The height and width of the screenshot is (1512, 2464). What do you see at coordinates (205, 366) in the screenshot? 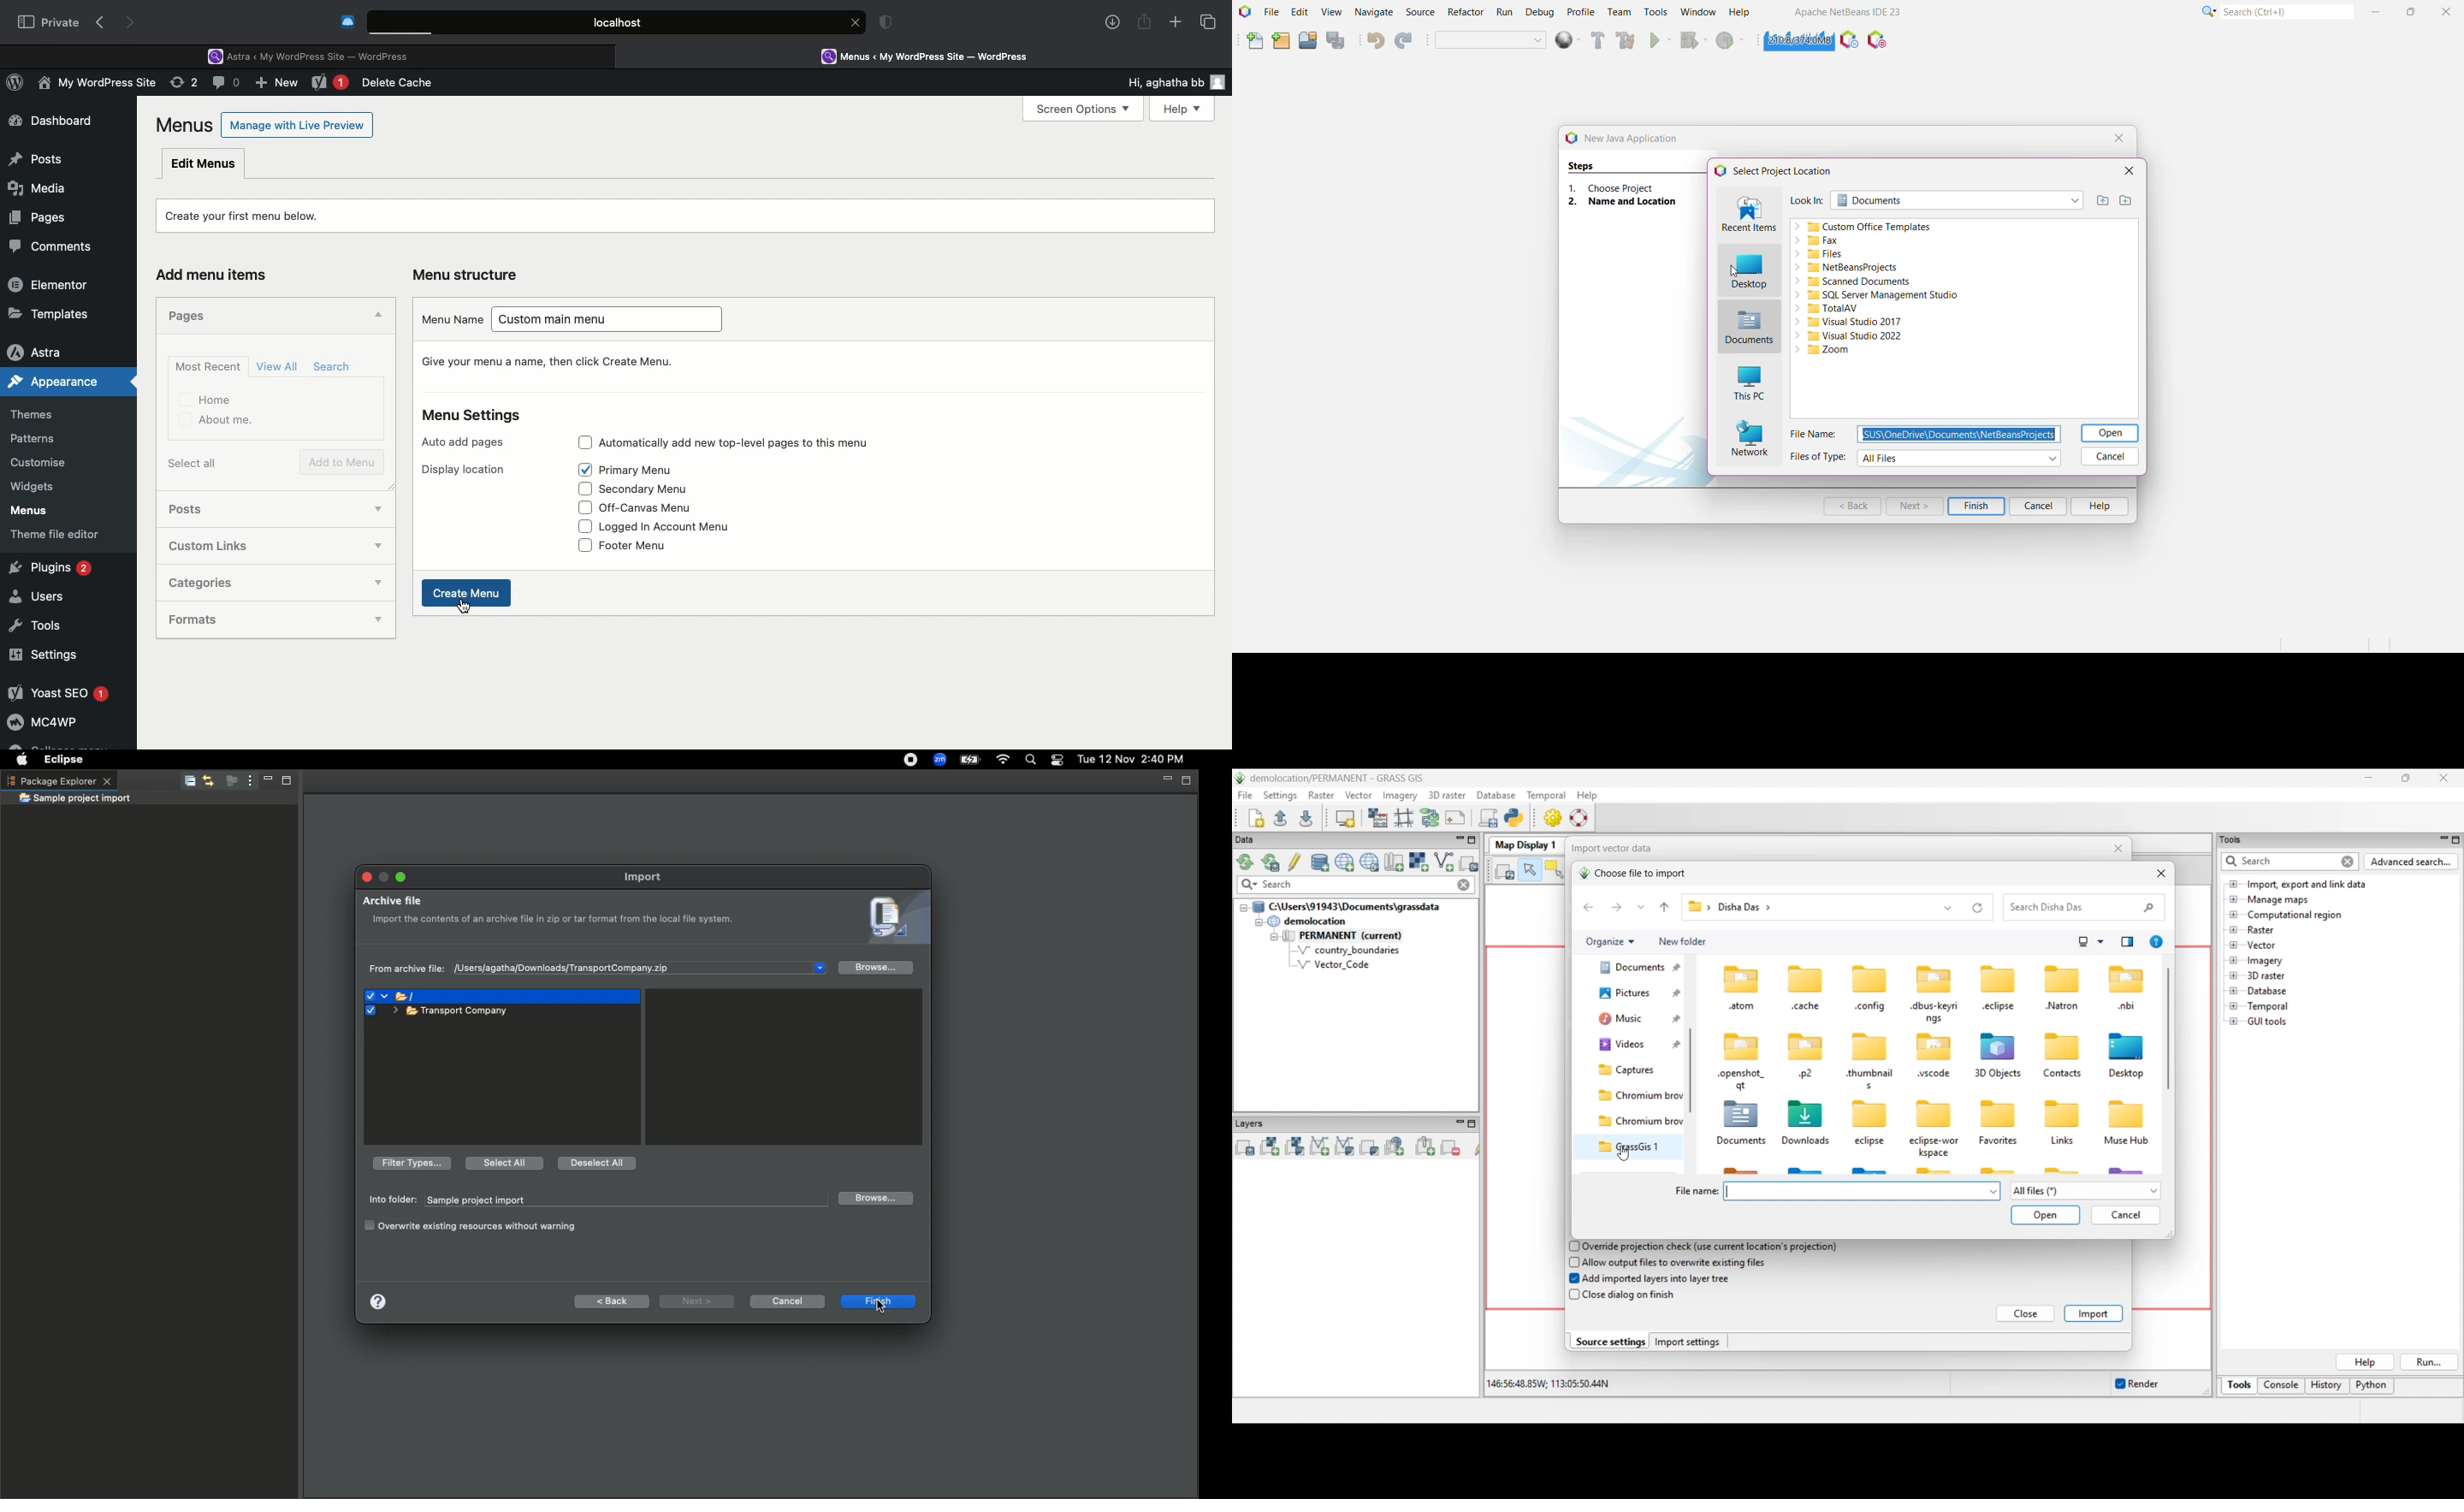
I see `Most recent` at bounding box center [205, 366].